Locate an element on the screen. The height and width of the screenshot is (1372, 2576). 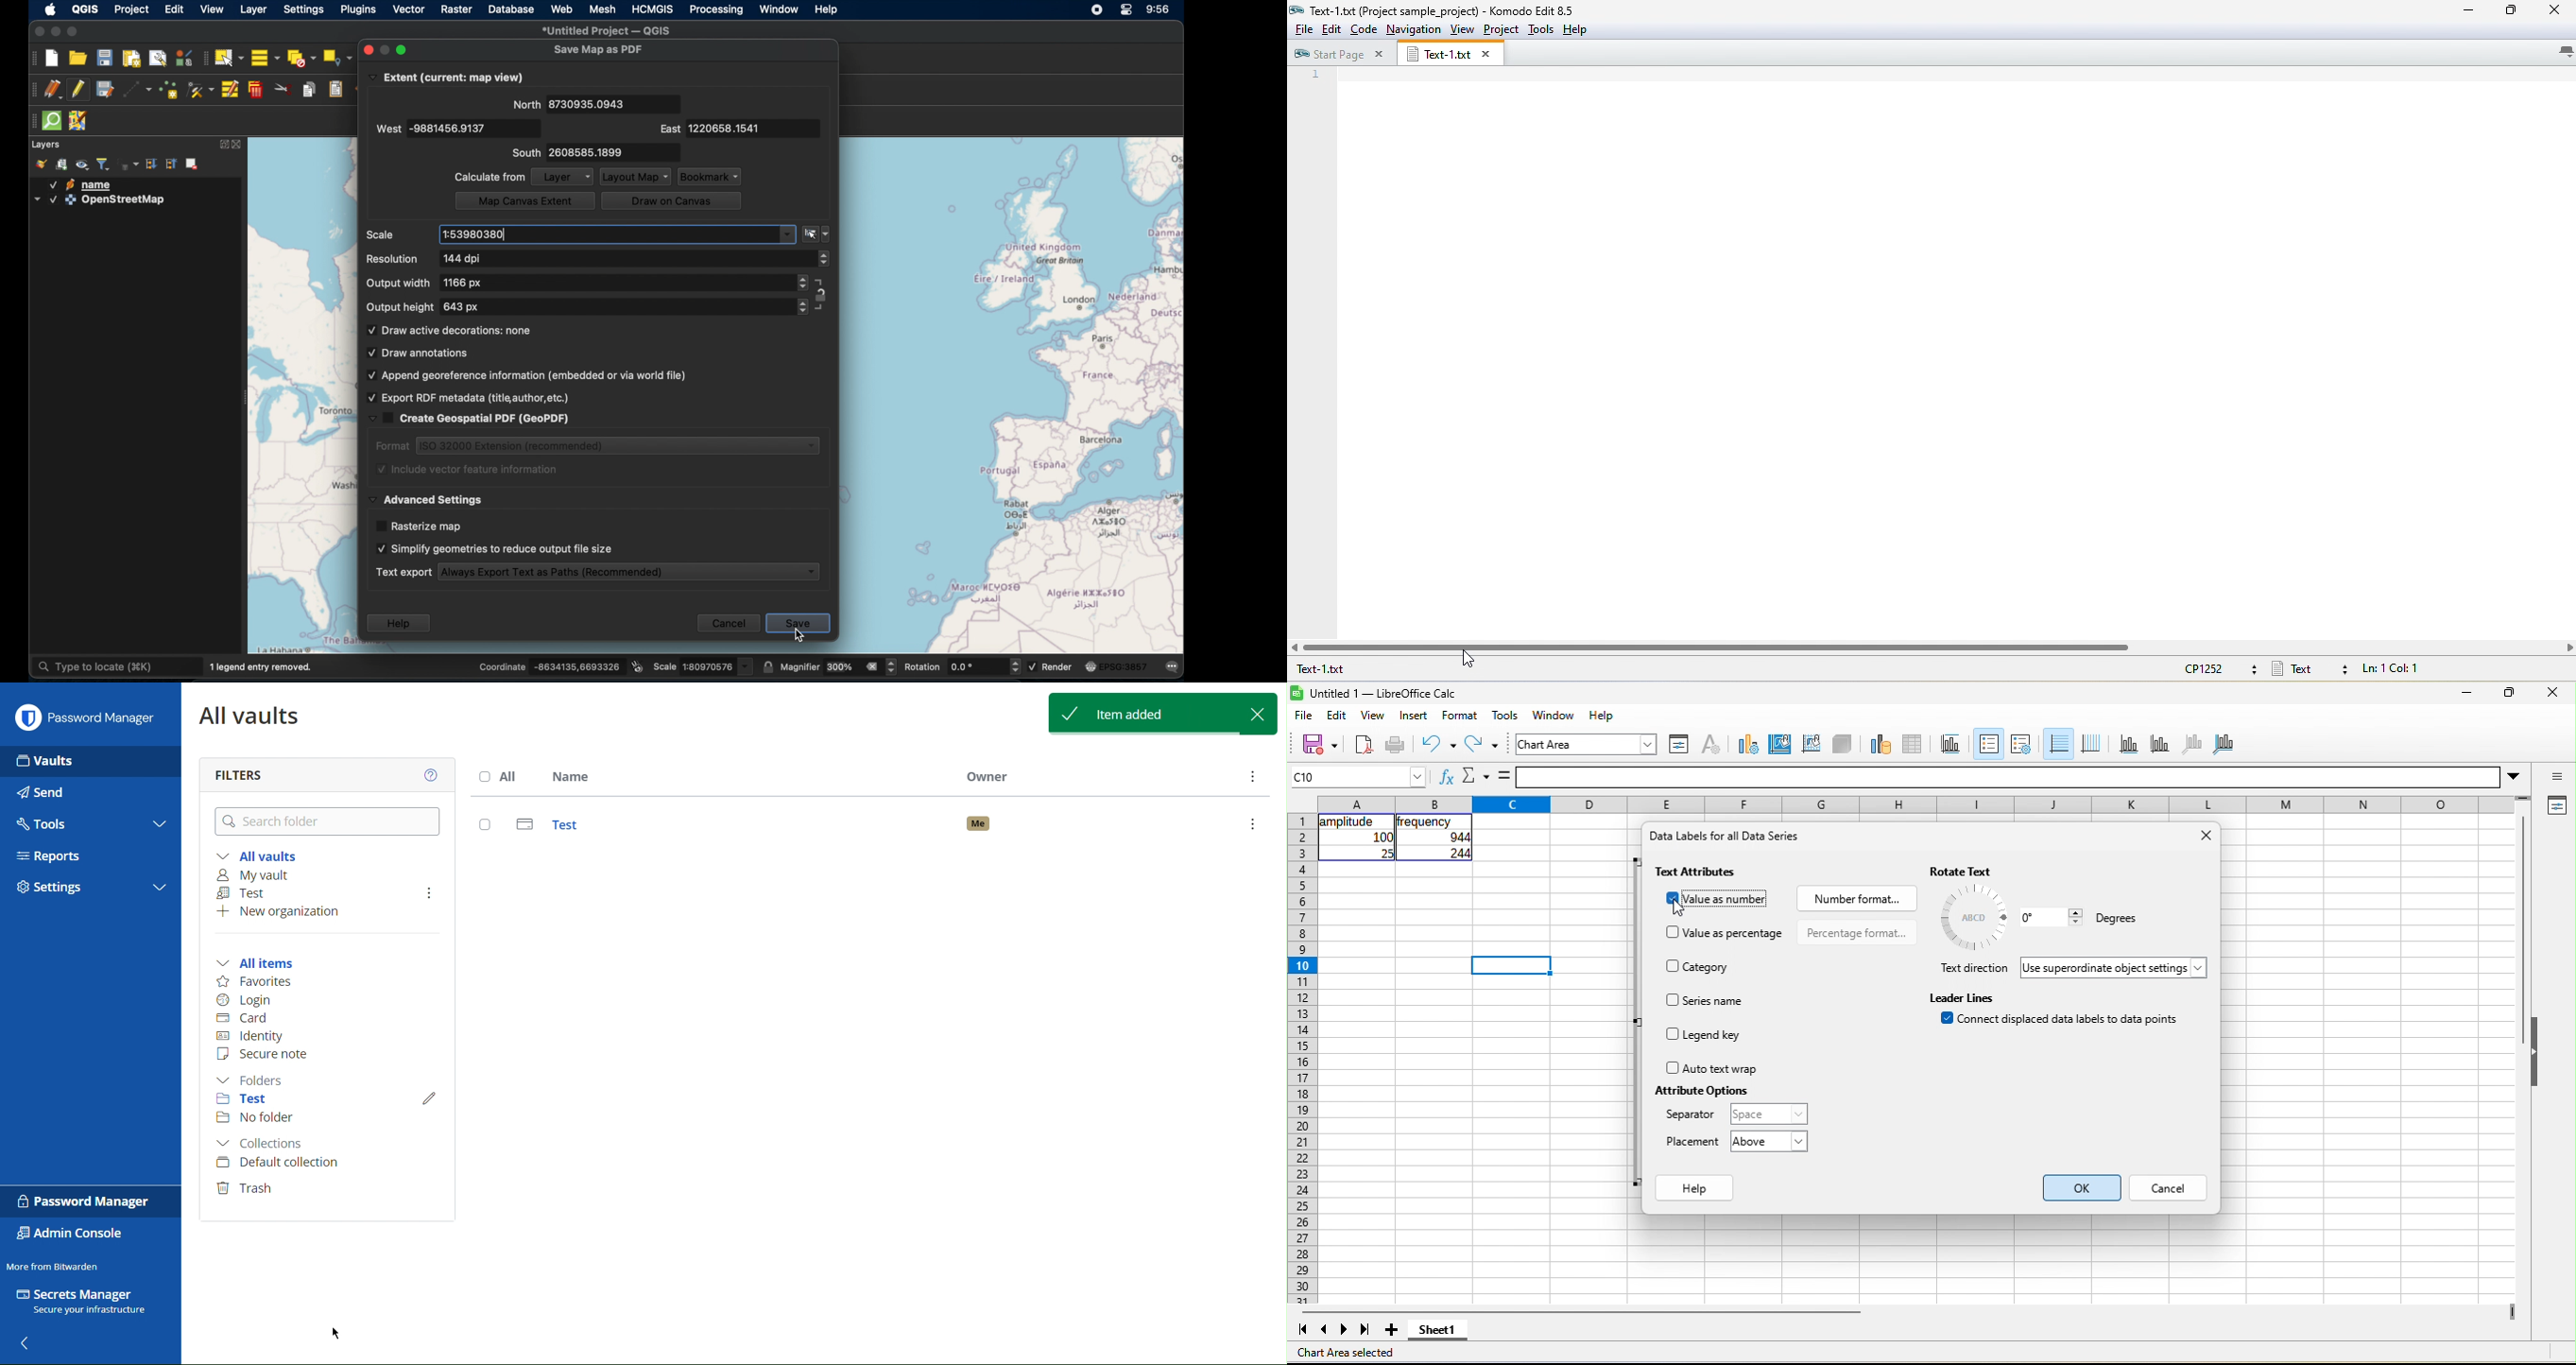
save map as pdf is located at coordinates (597, 51).